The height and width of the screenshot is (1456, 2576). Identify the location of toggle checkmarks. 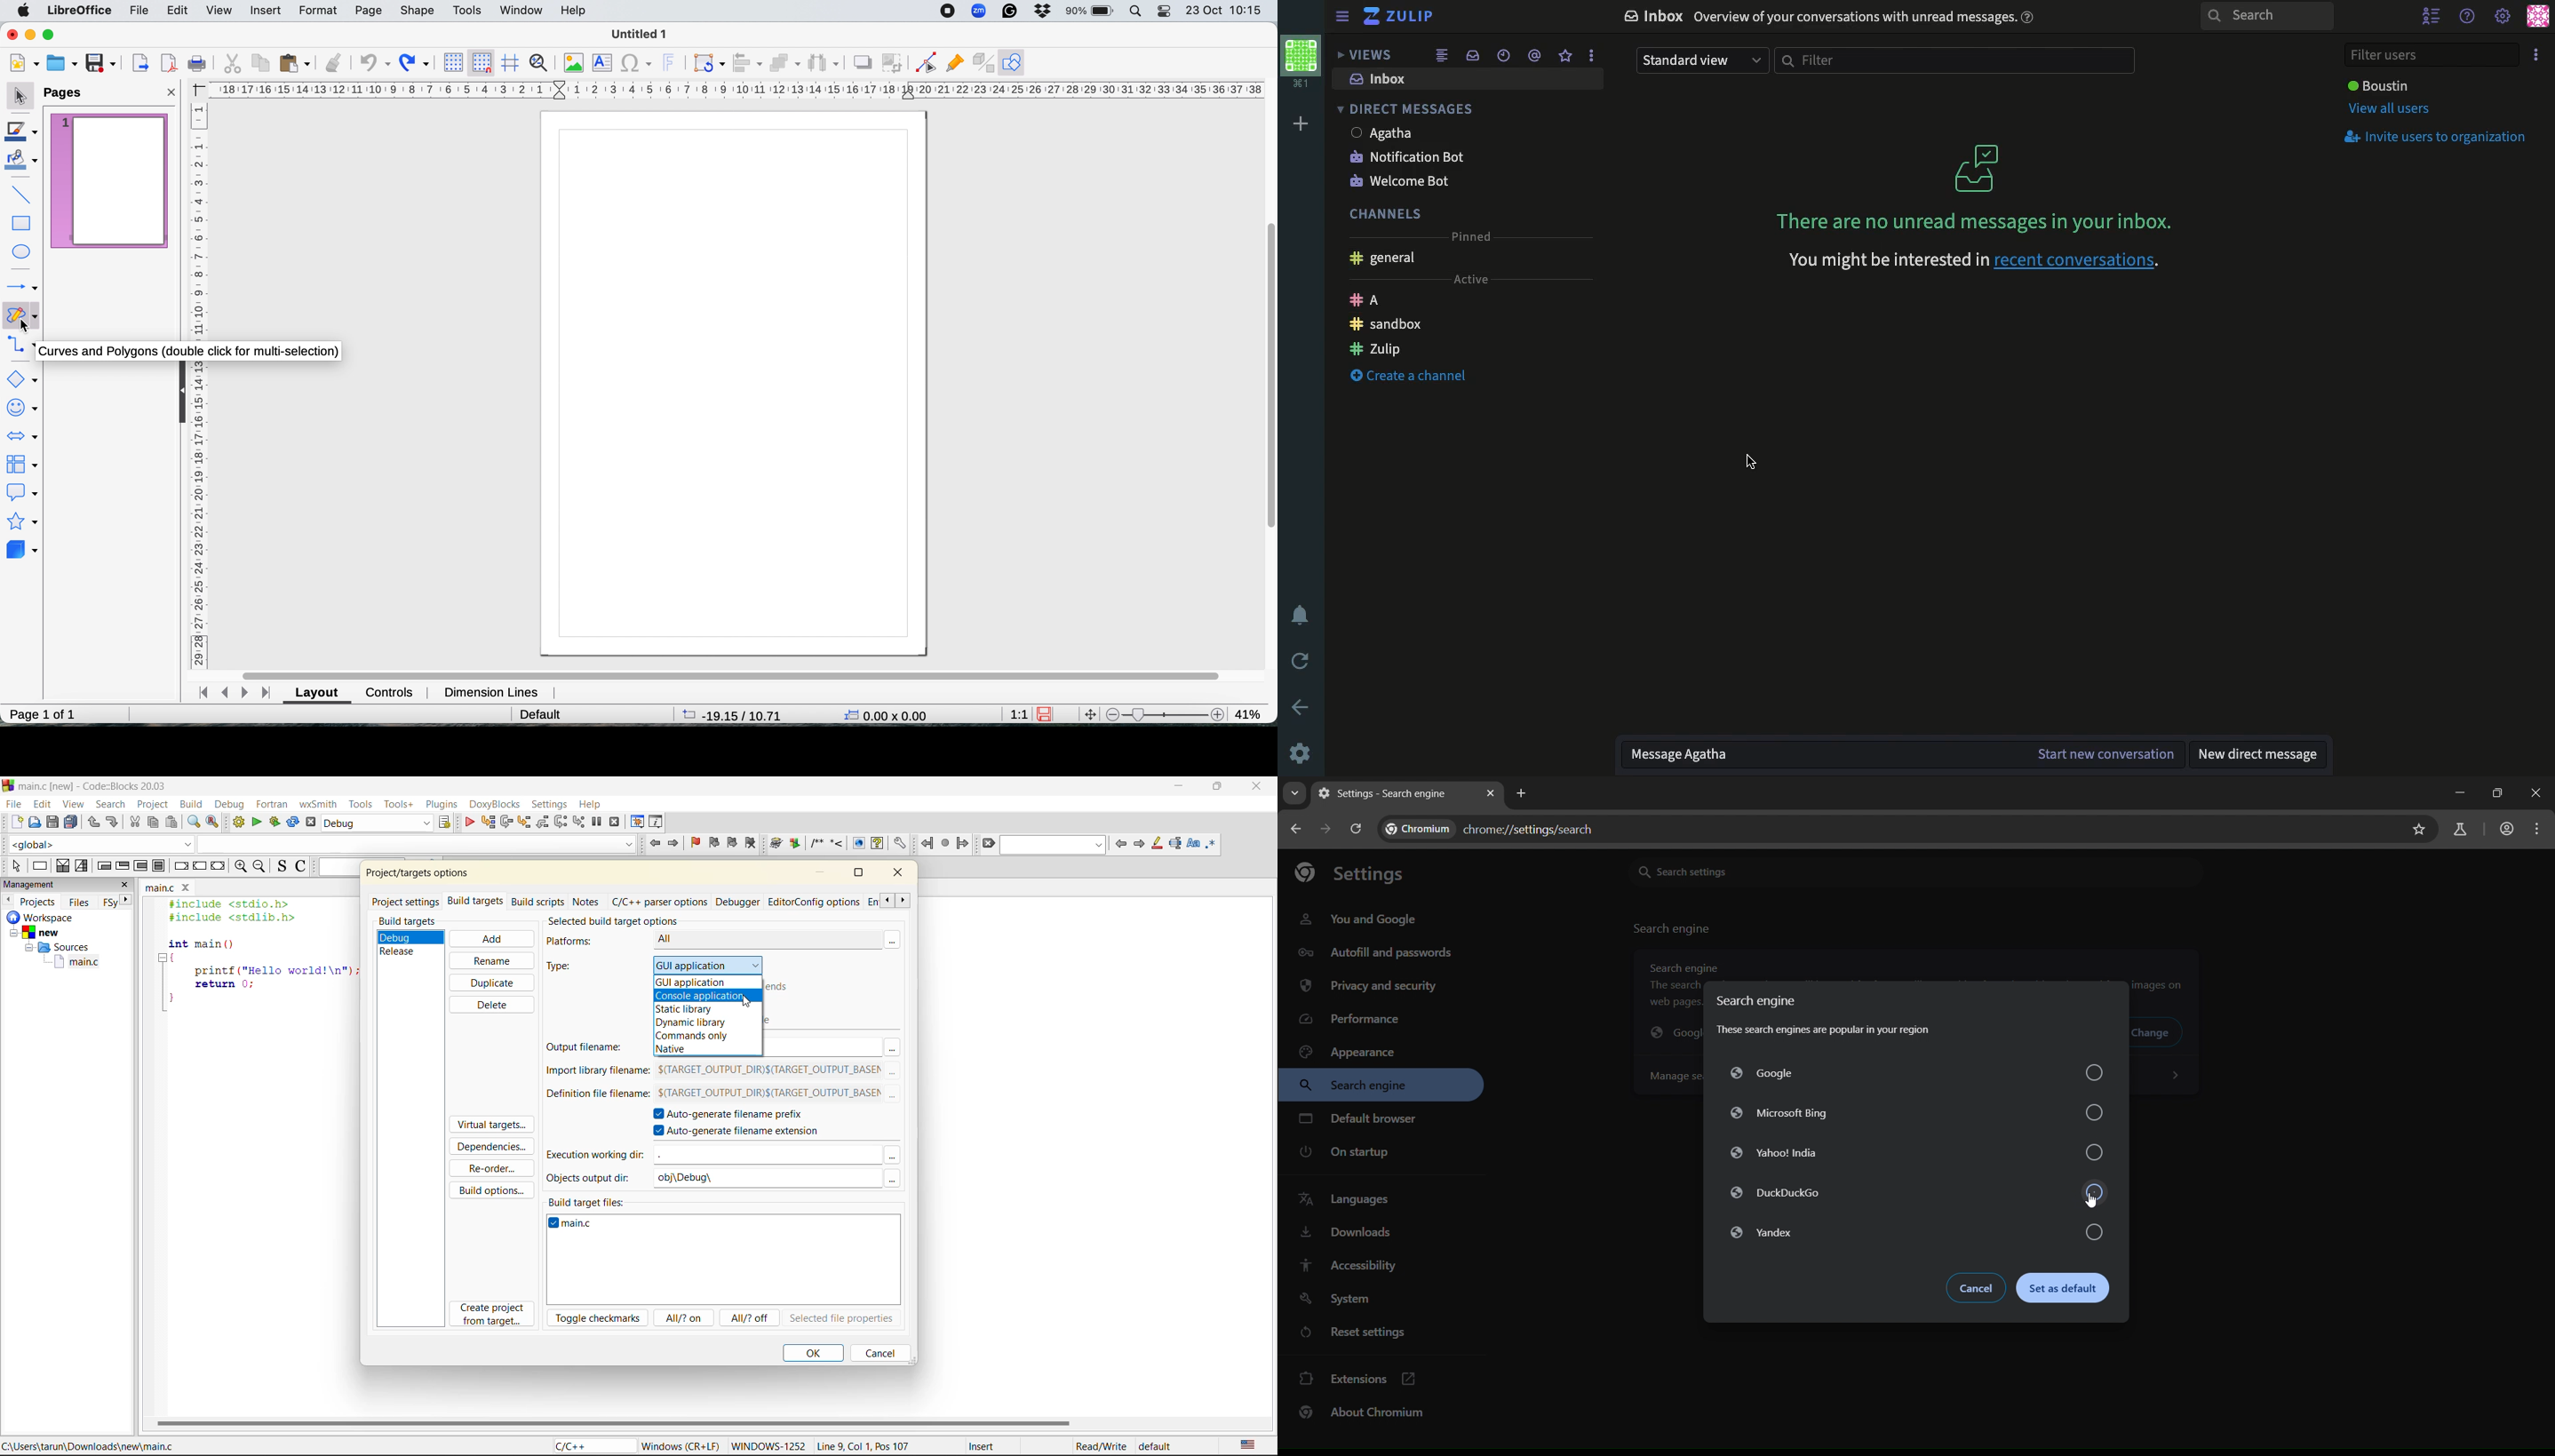
(599, 1319).